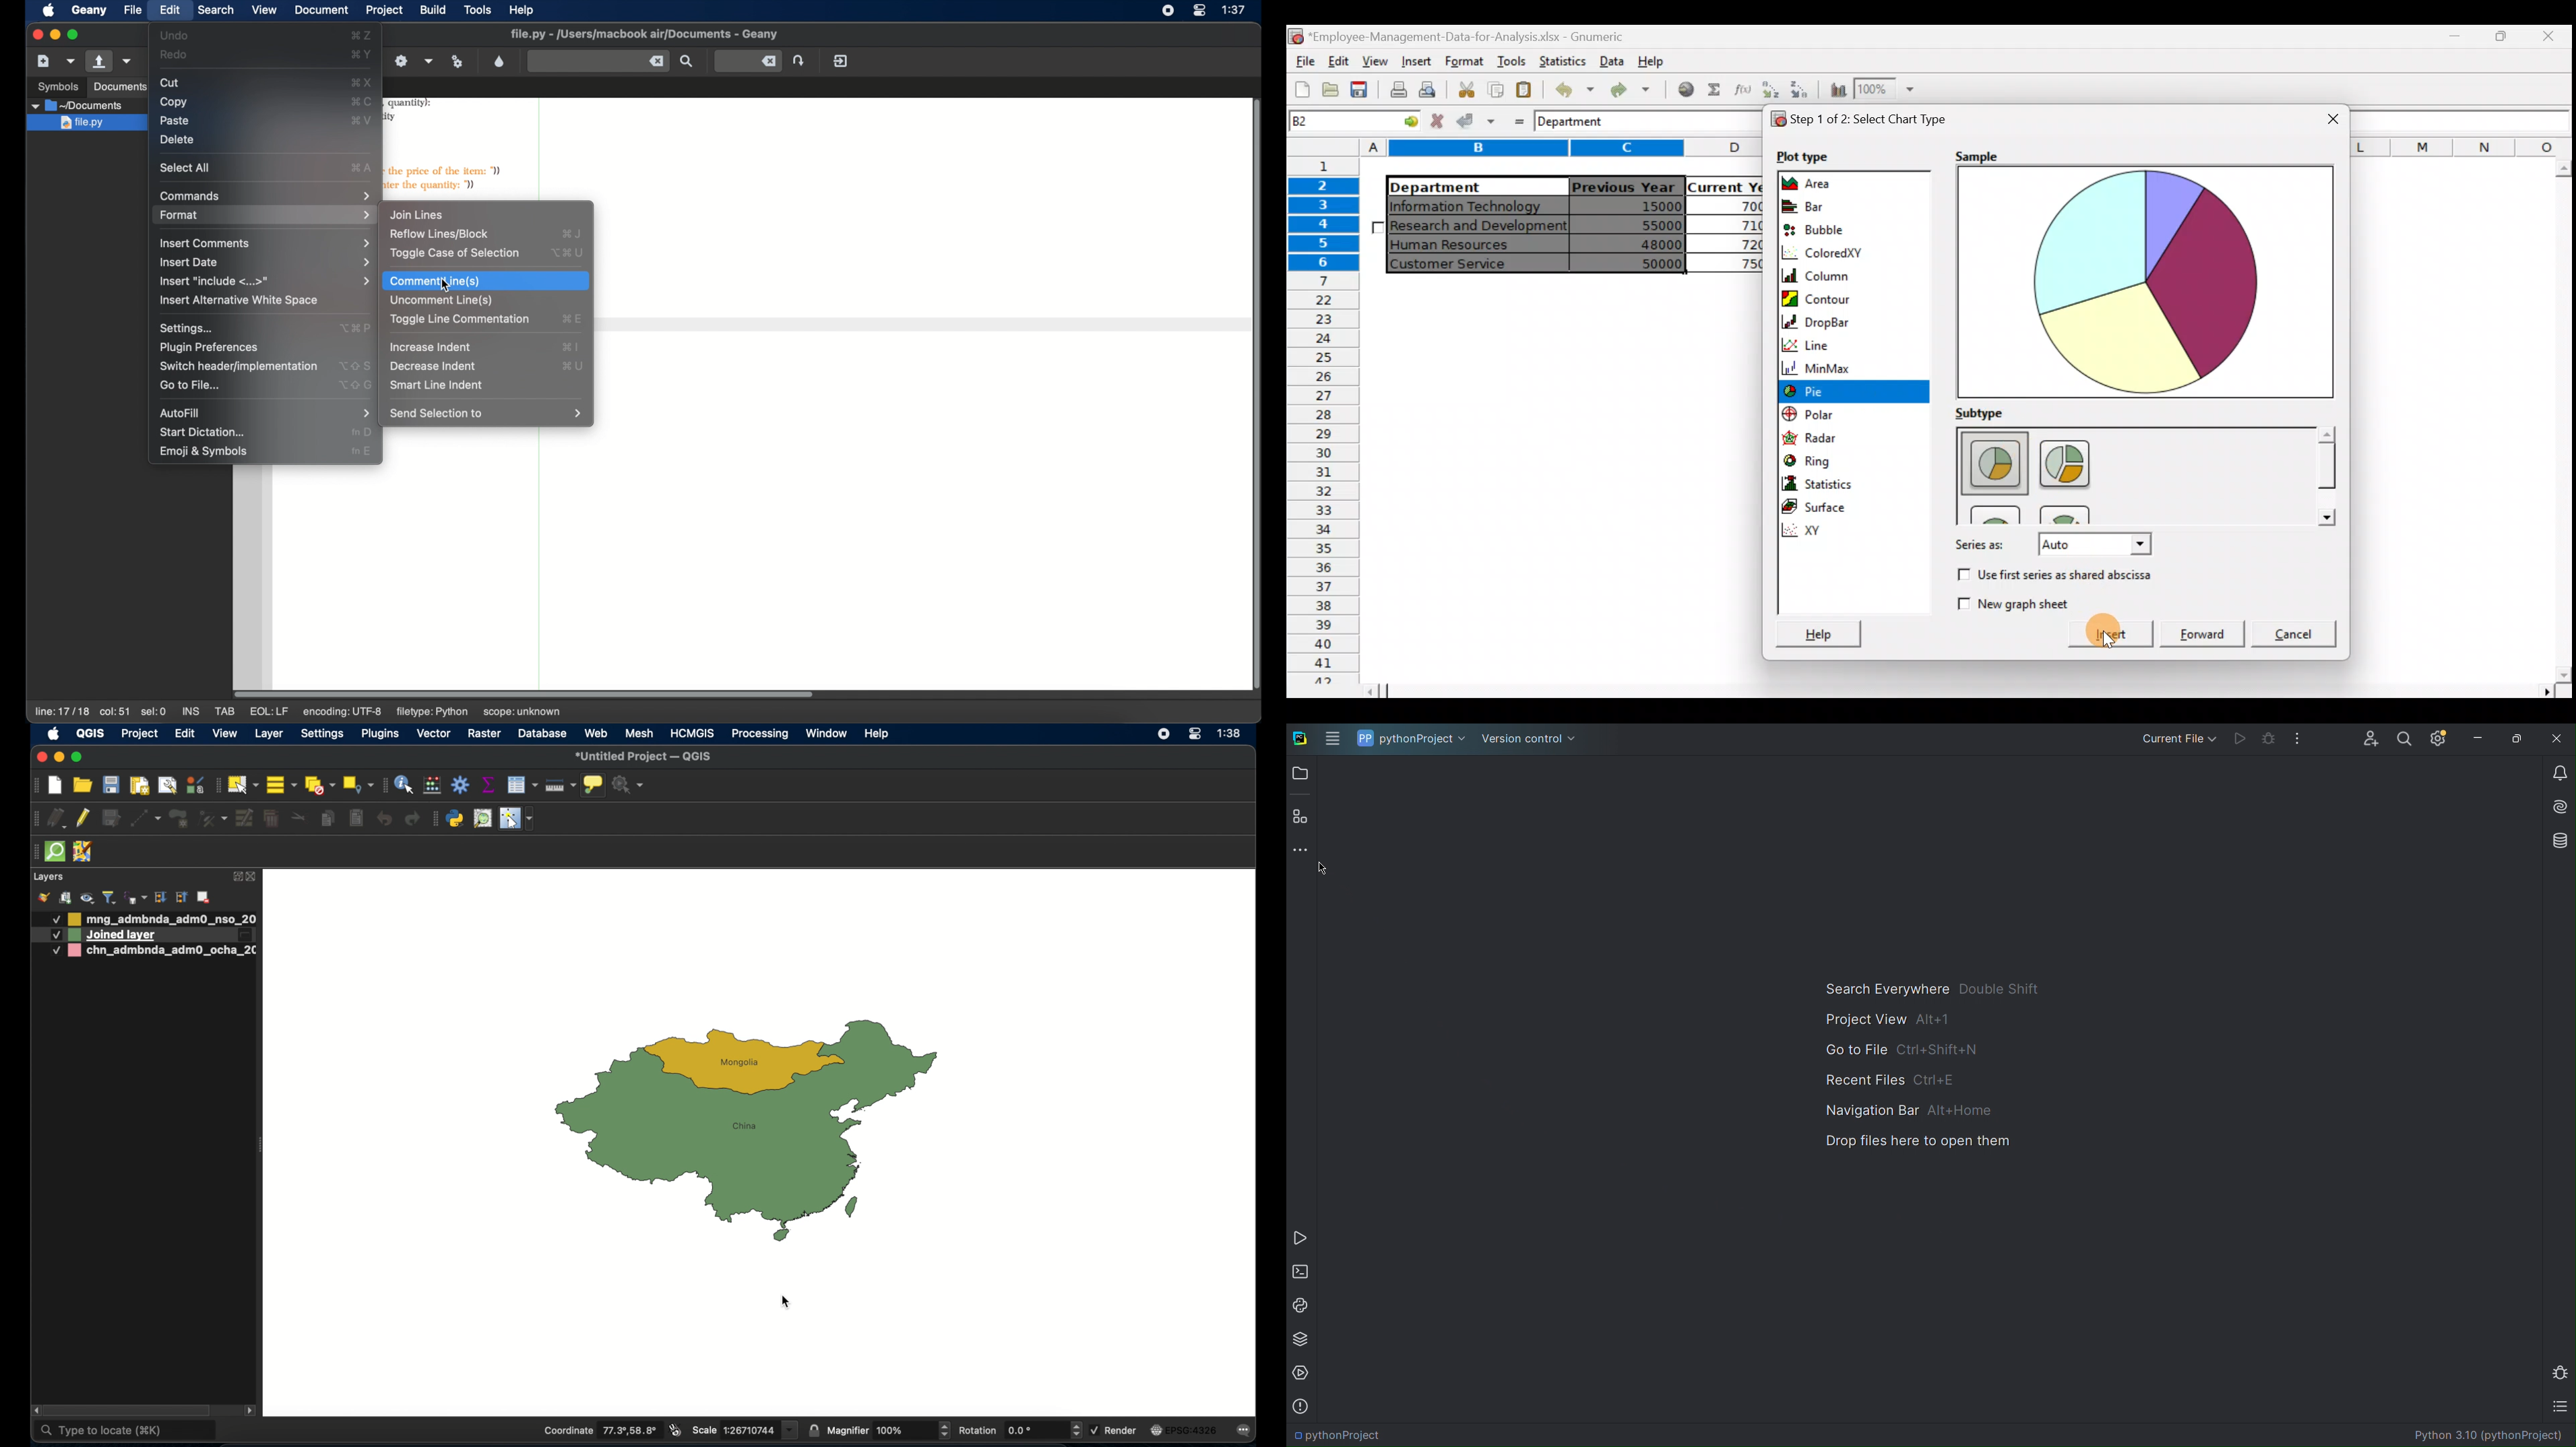 The image size is (2576, 1456). I want to click on 55000, so click(1654, 225).